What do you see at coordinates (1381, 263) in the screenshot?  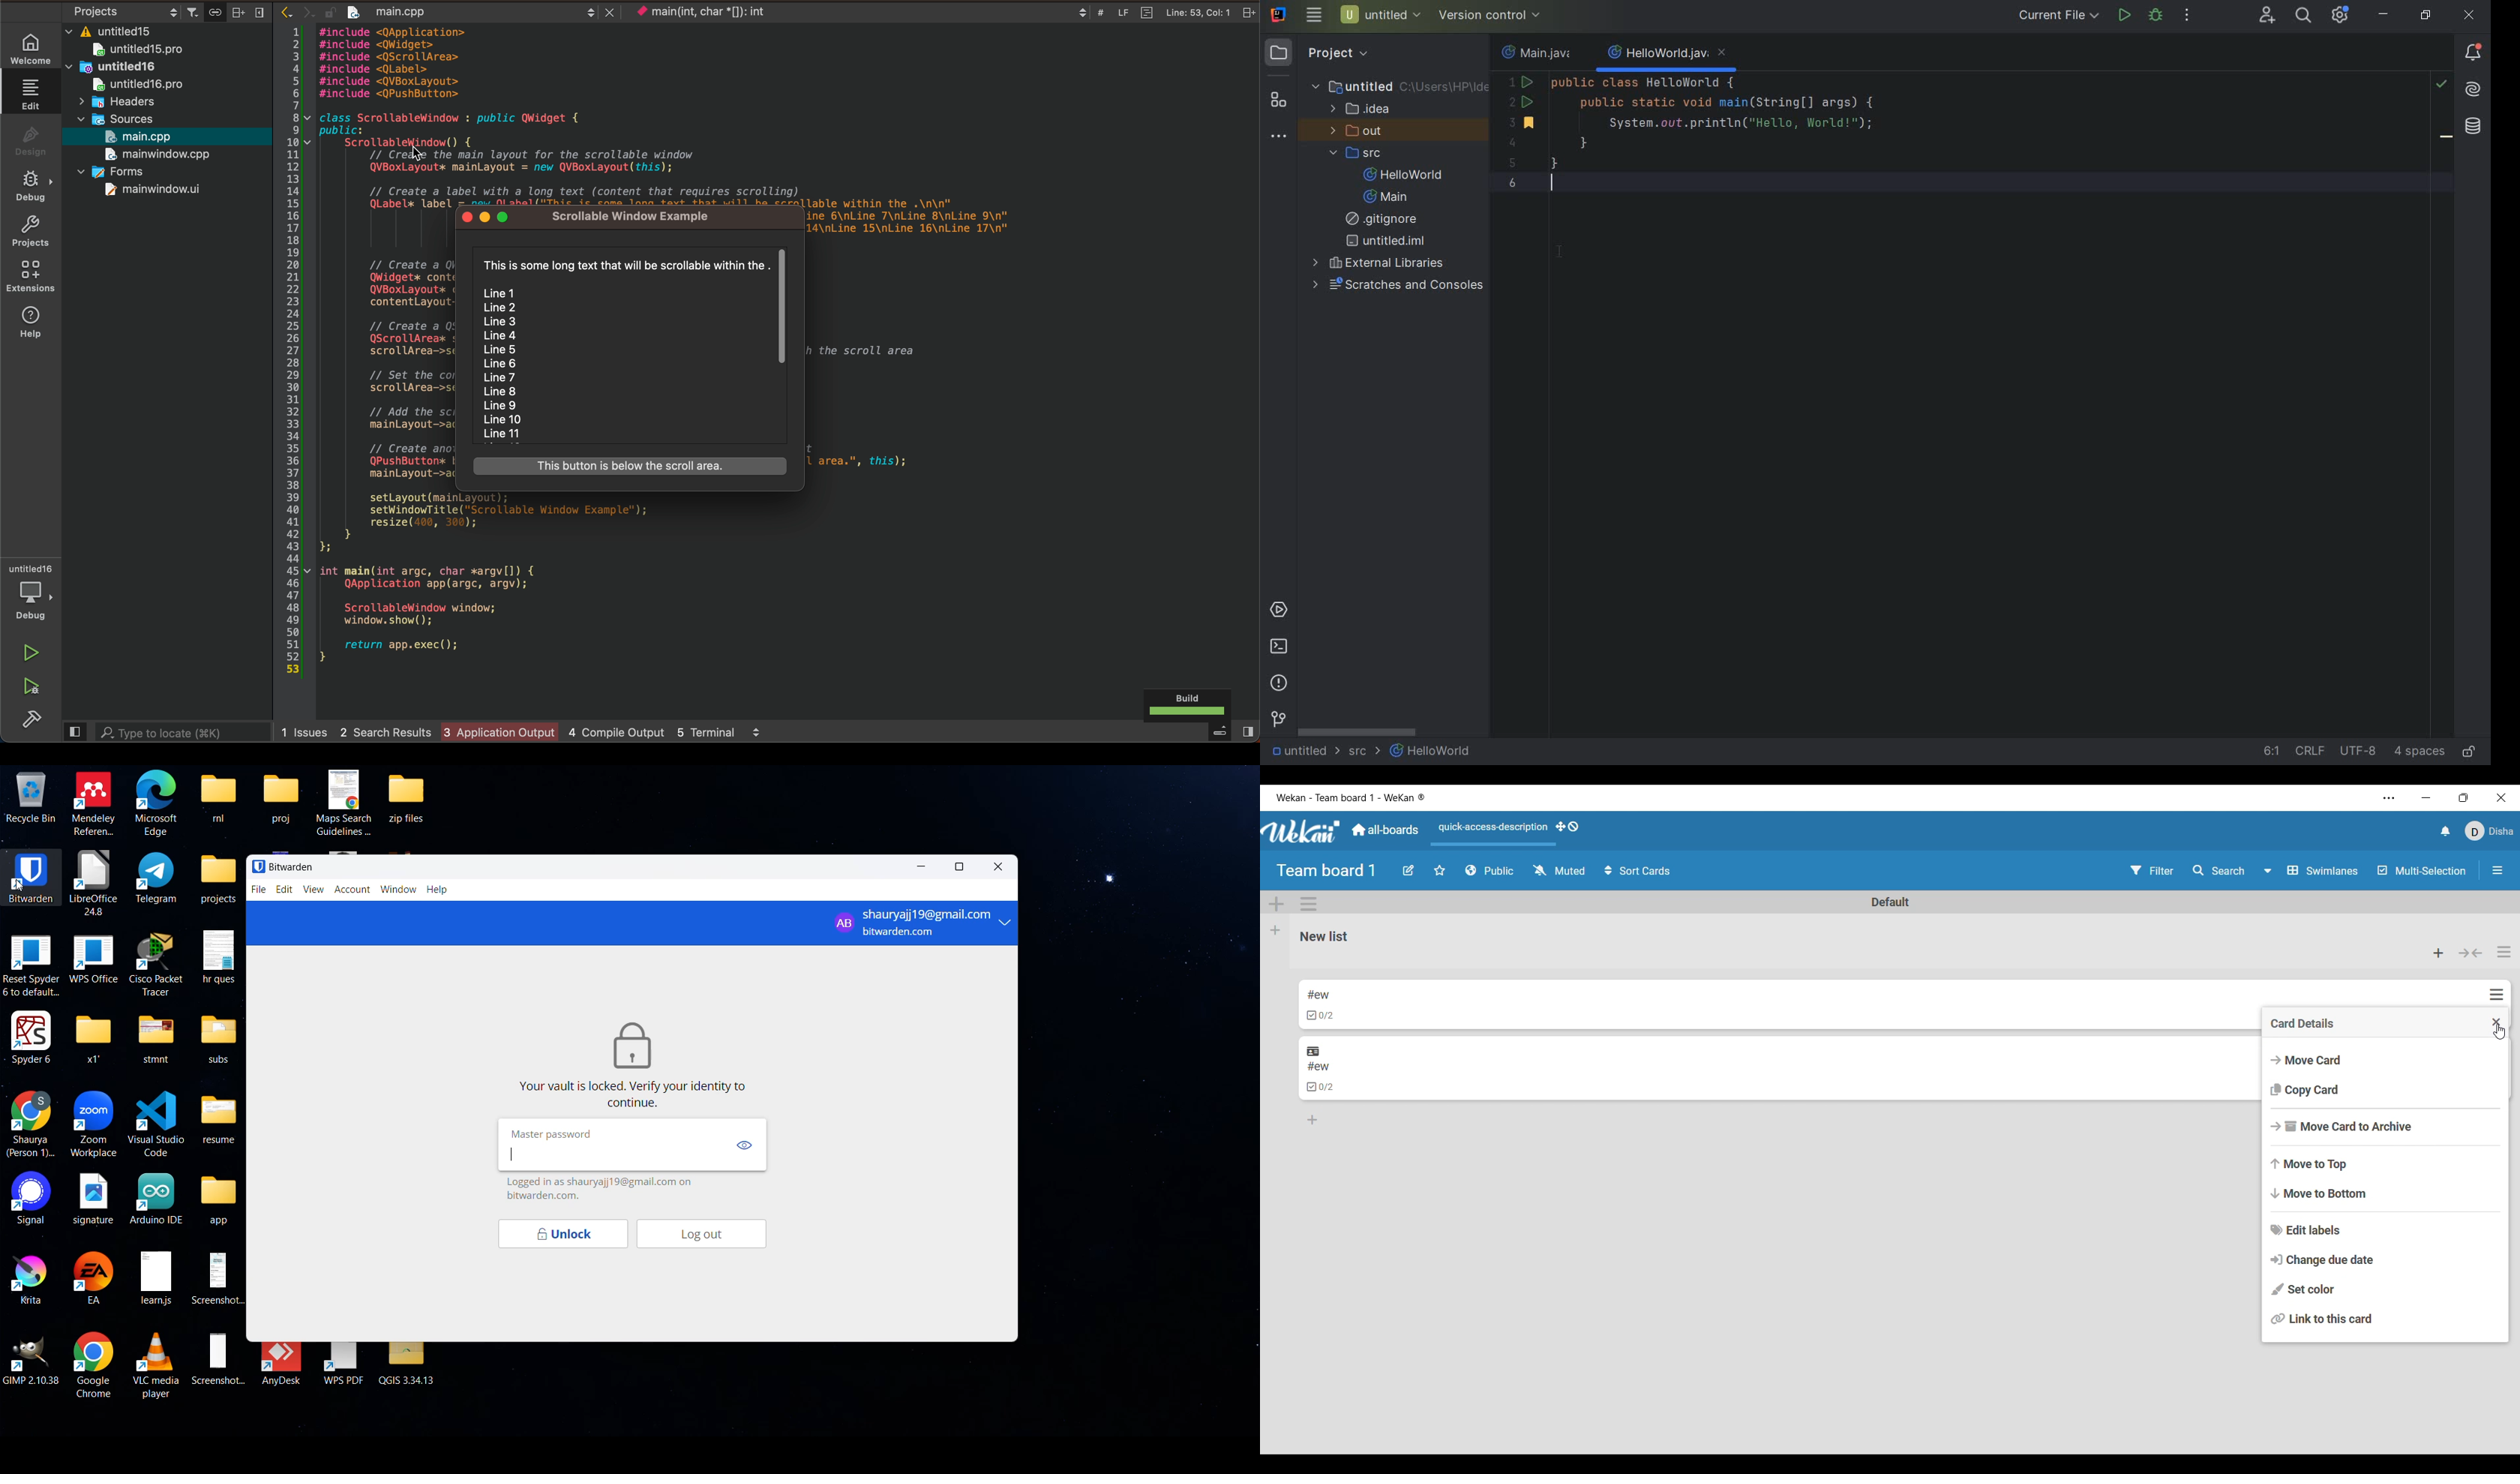 I see `external libraries` at bounding box center [1381, 263].